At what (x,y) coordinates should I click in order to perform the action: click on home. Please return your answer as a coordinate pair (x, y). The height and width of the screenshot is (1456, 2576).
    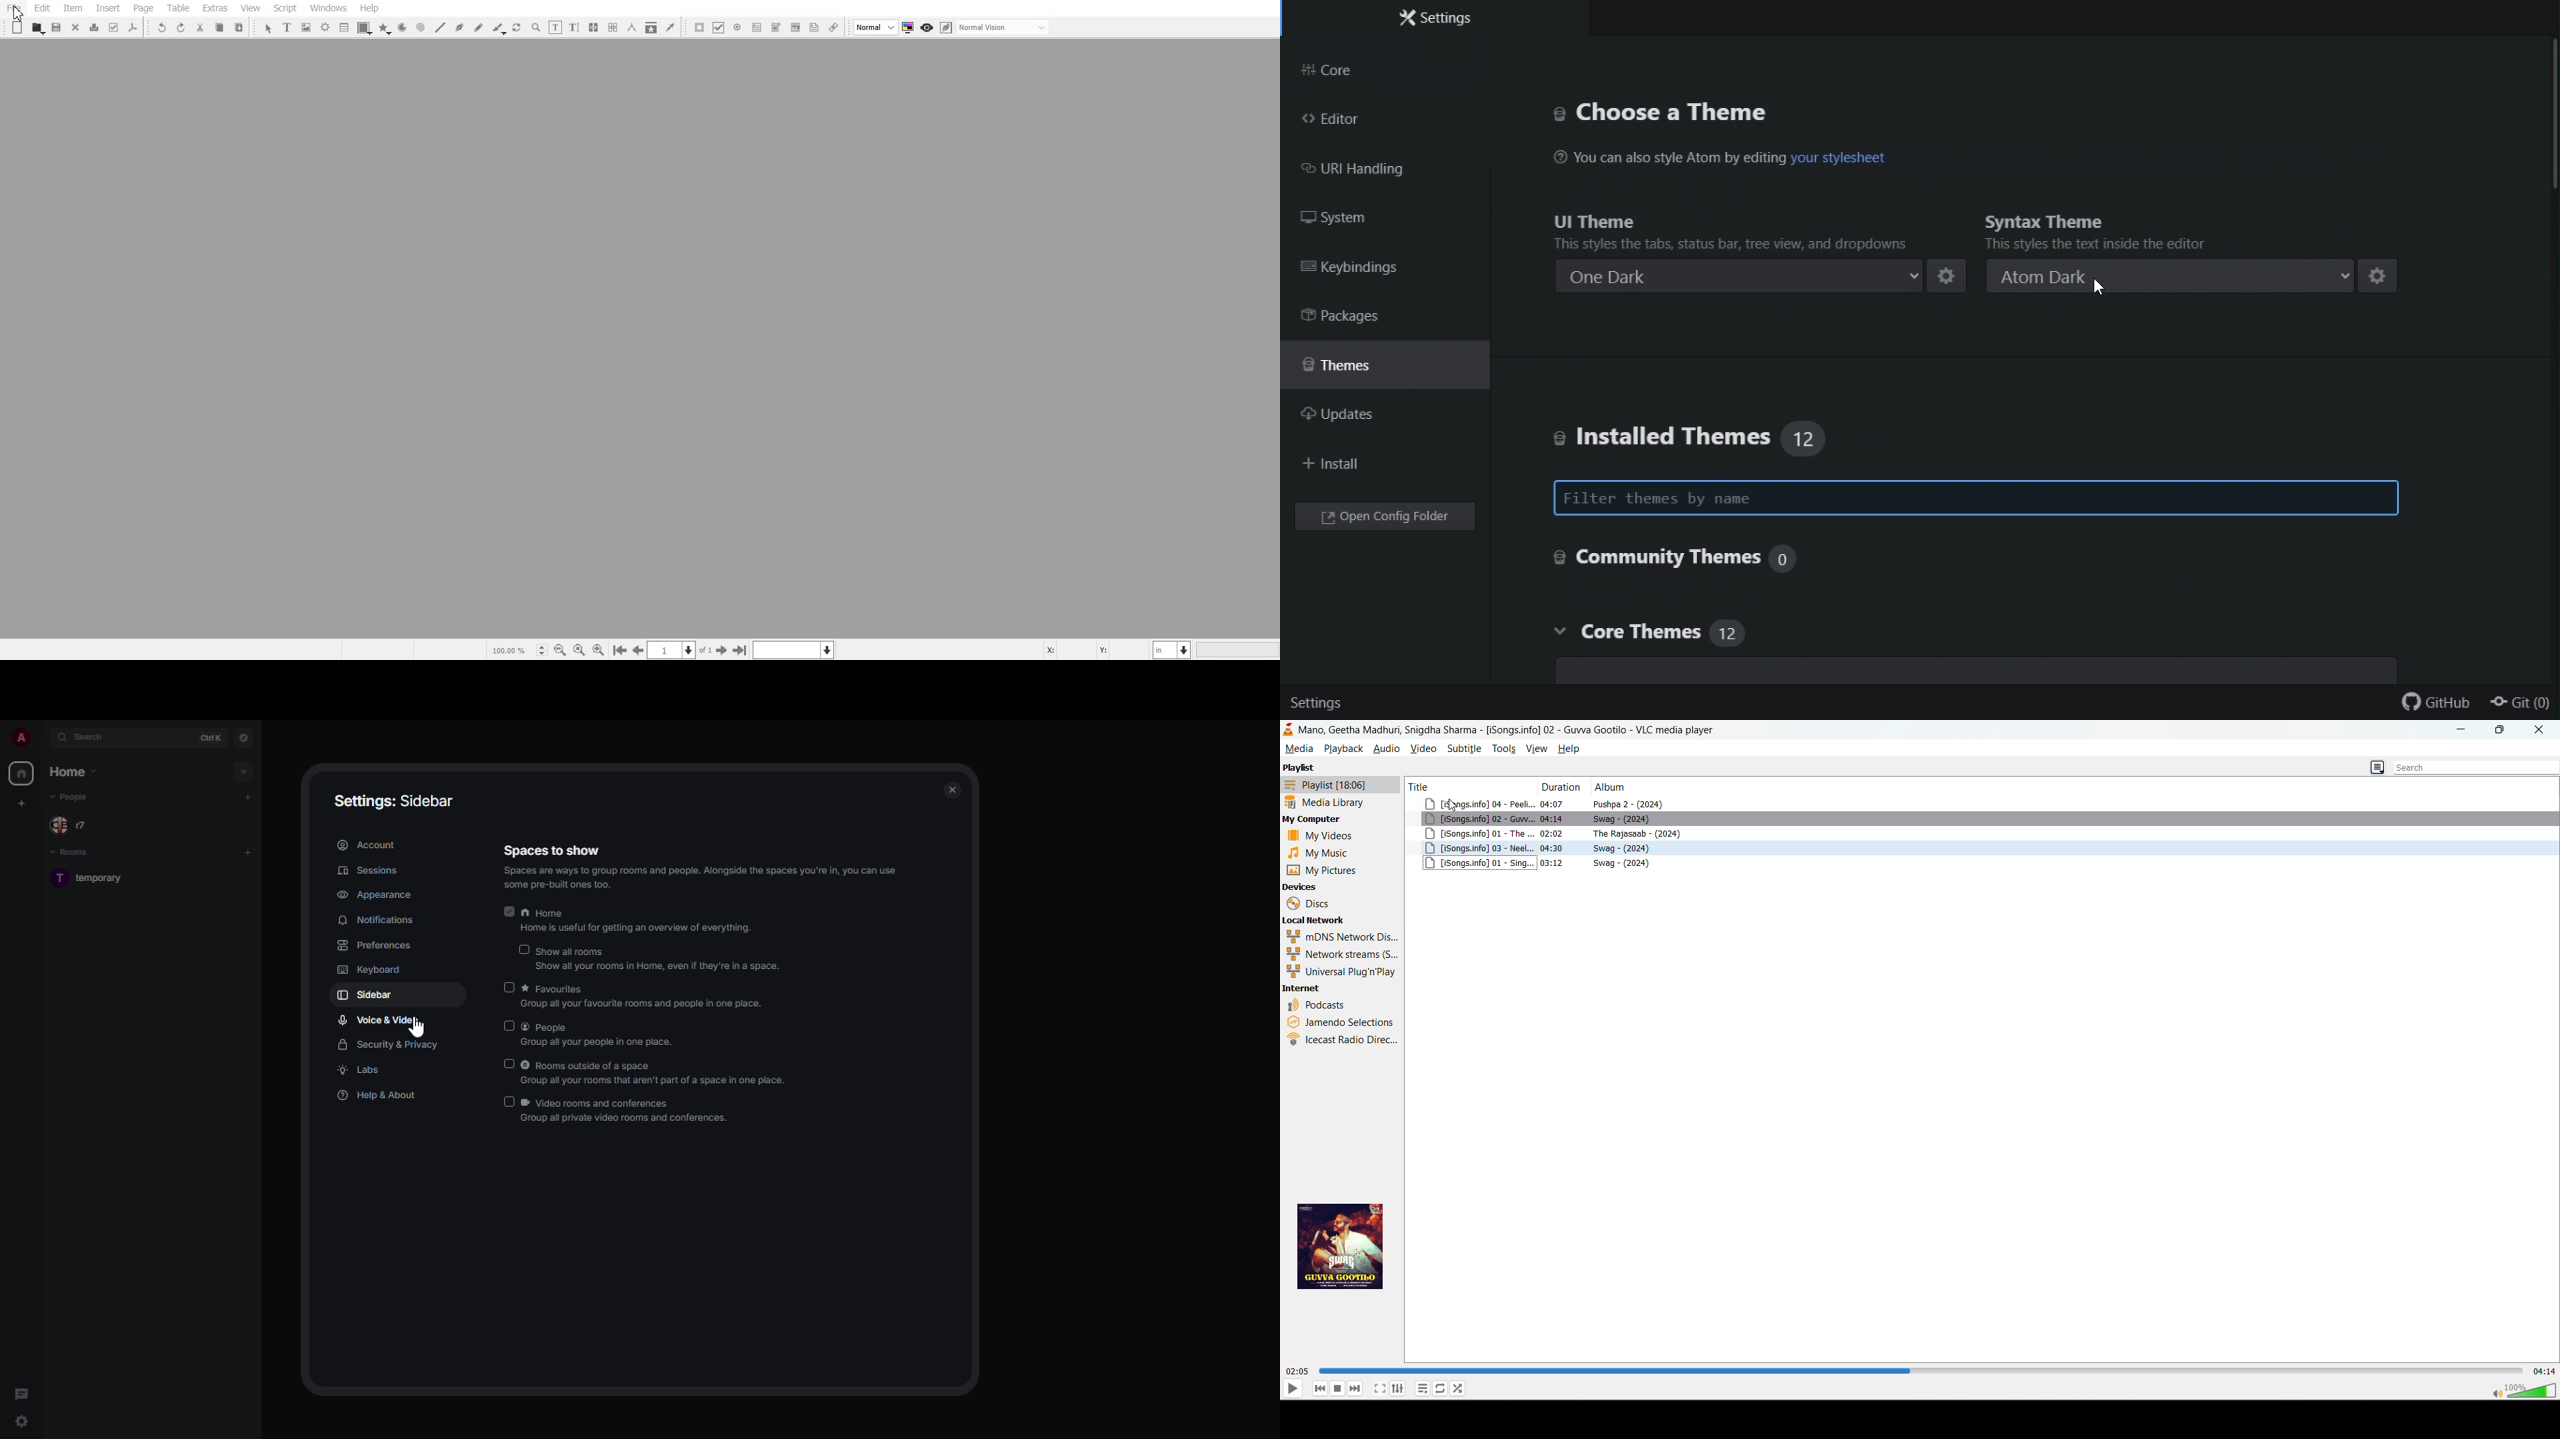
    Looking at the image, I should click on (636, 922).